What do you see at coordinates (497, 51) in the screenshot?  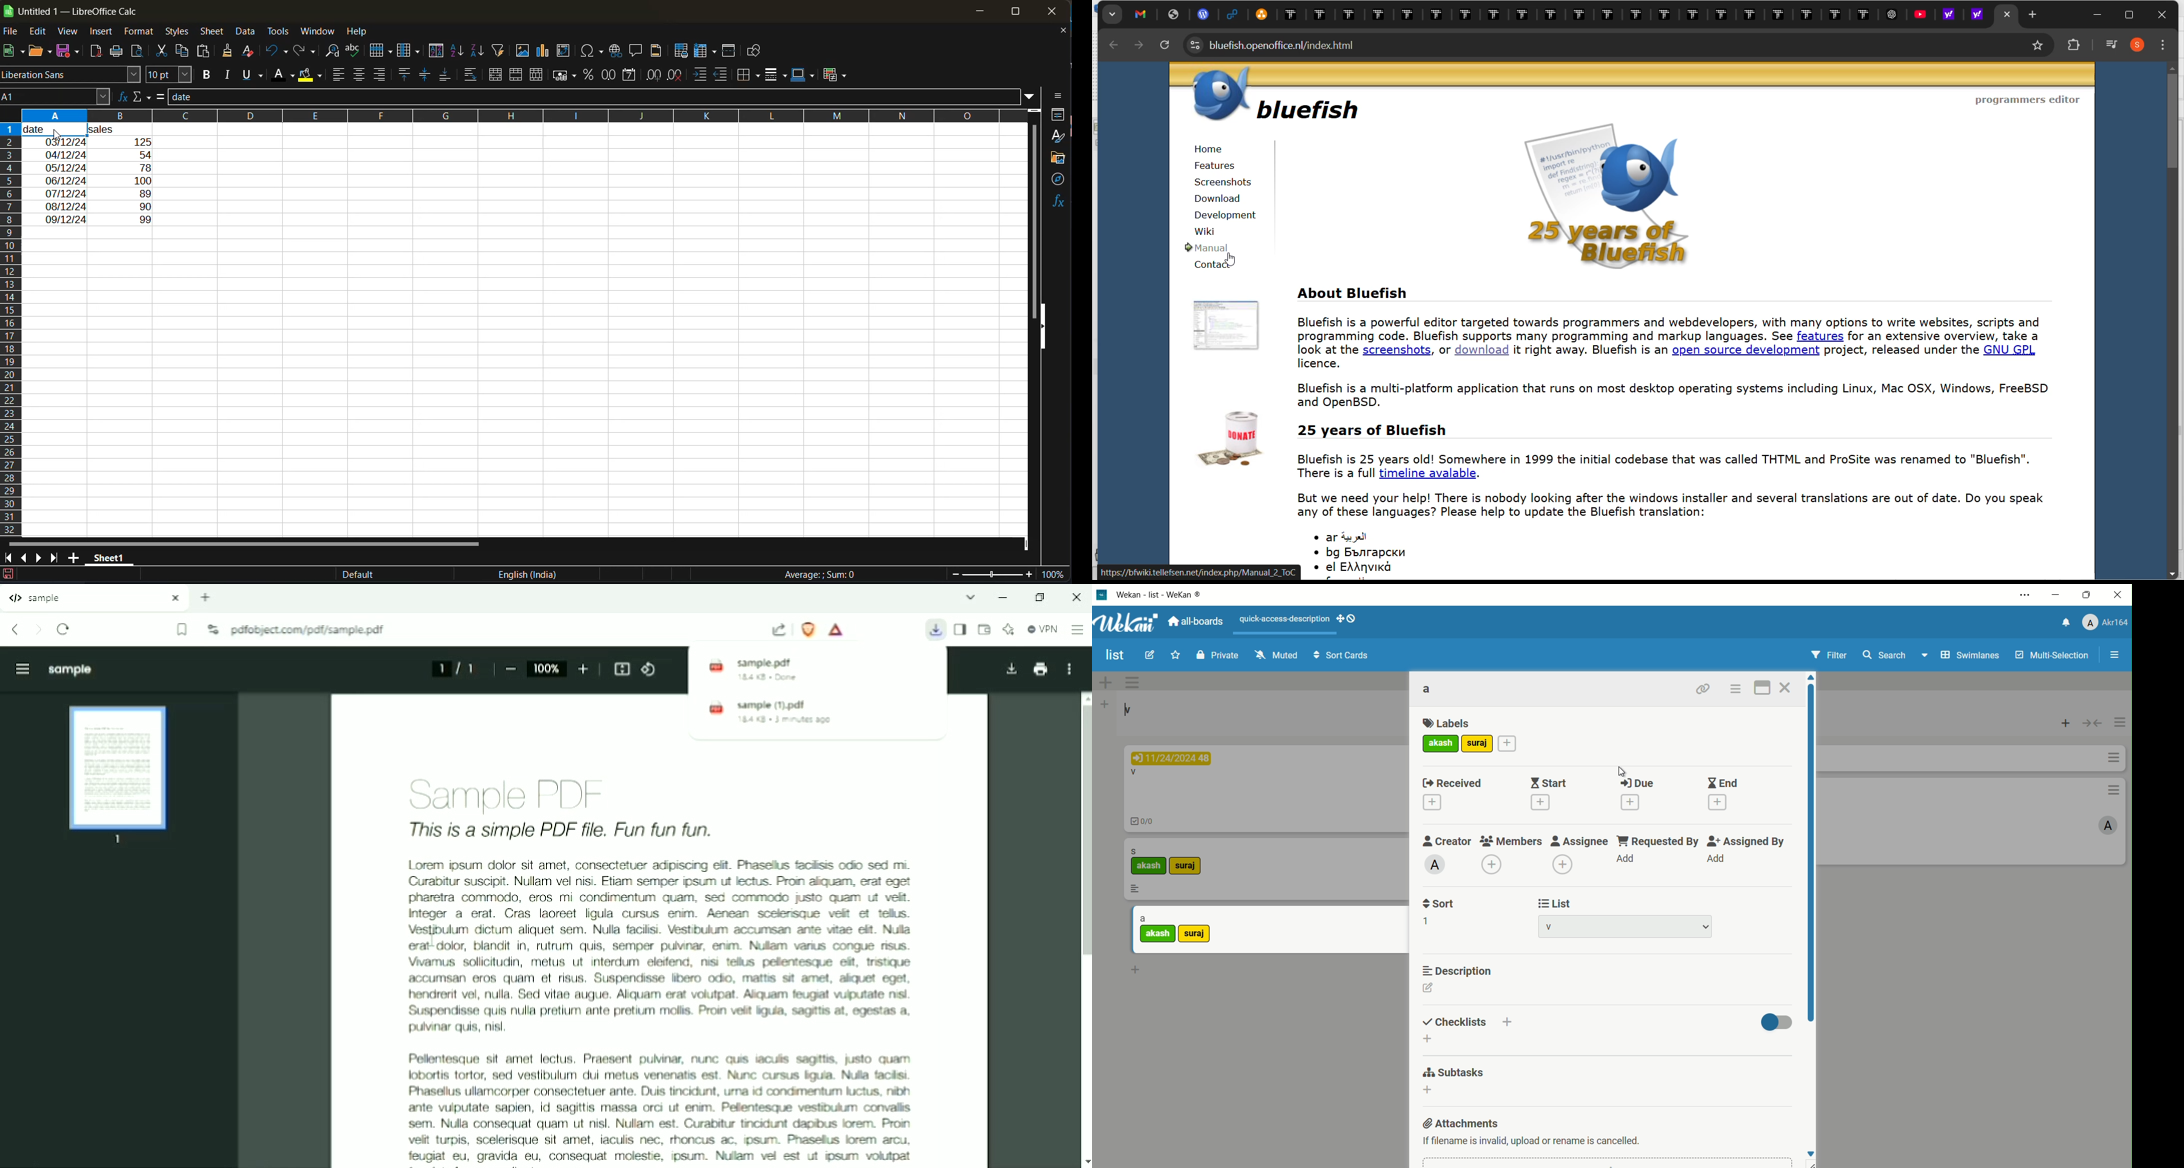 I see `autofilter` at bounding box center [497, 51].